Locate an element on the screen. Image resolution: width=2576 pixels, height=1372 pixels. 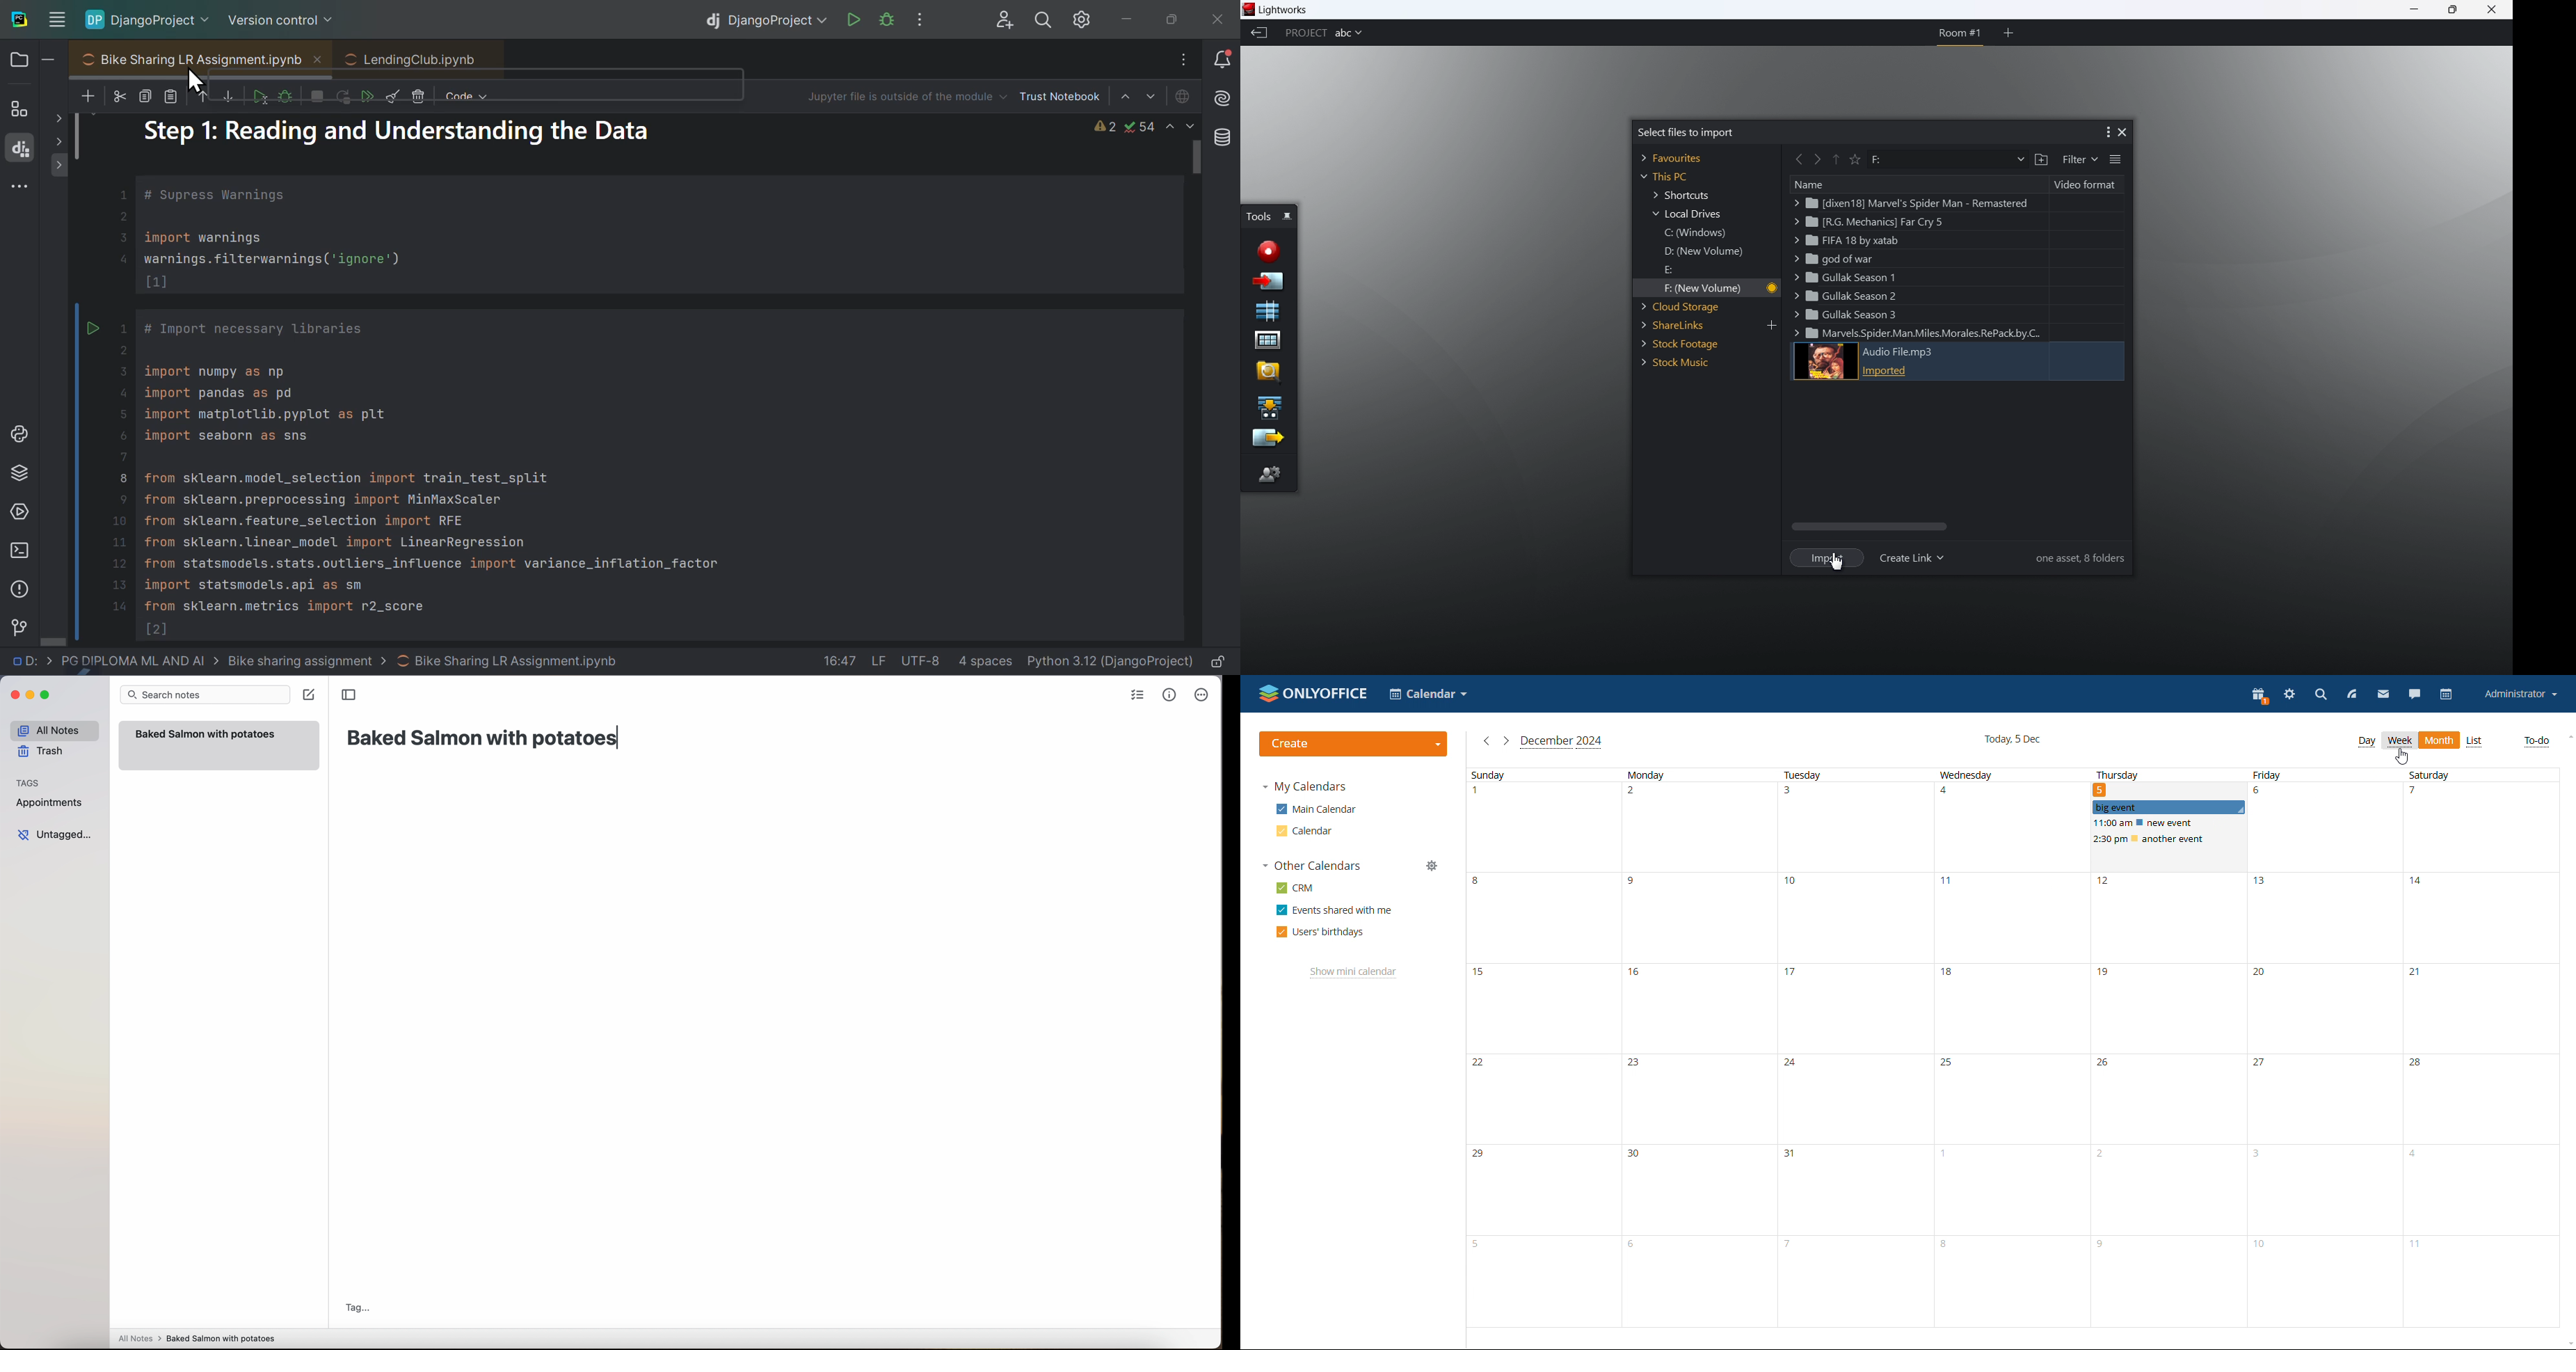
Django project is located at coordinates (765, 20).